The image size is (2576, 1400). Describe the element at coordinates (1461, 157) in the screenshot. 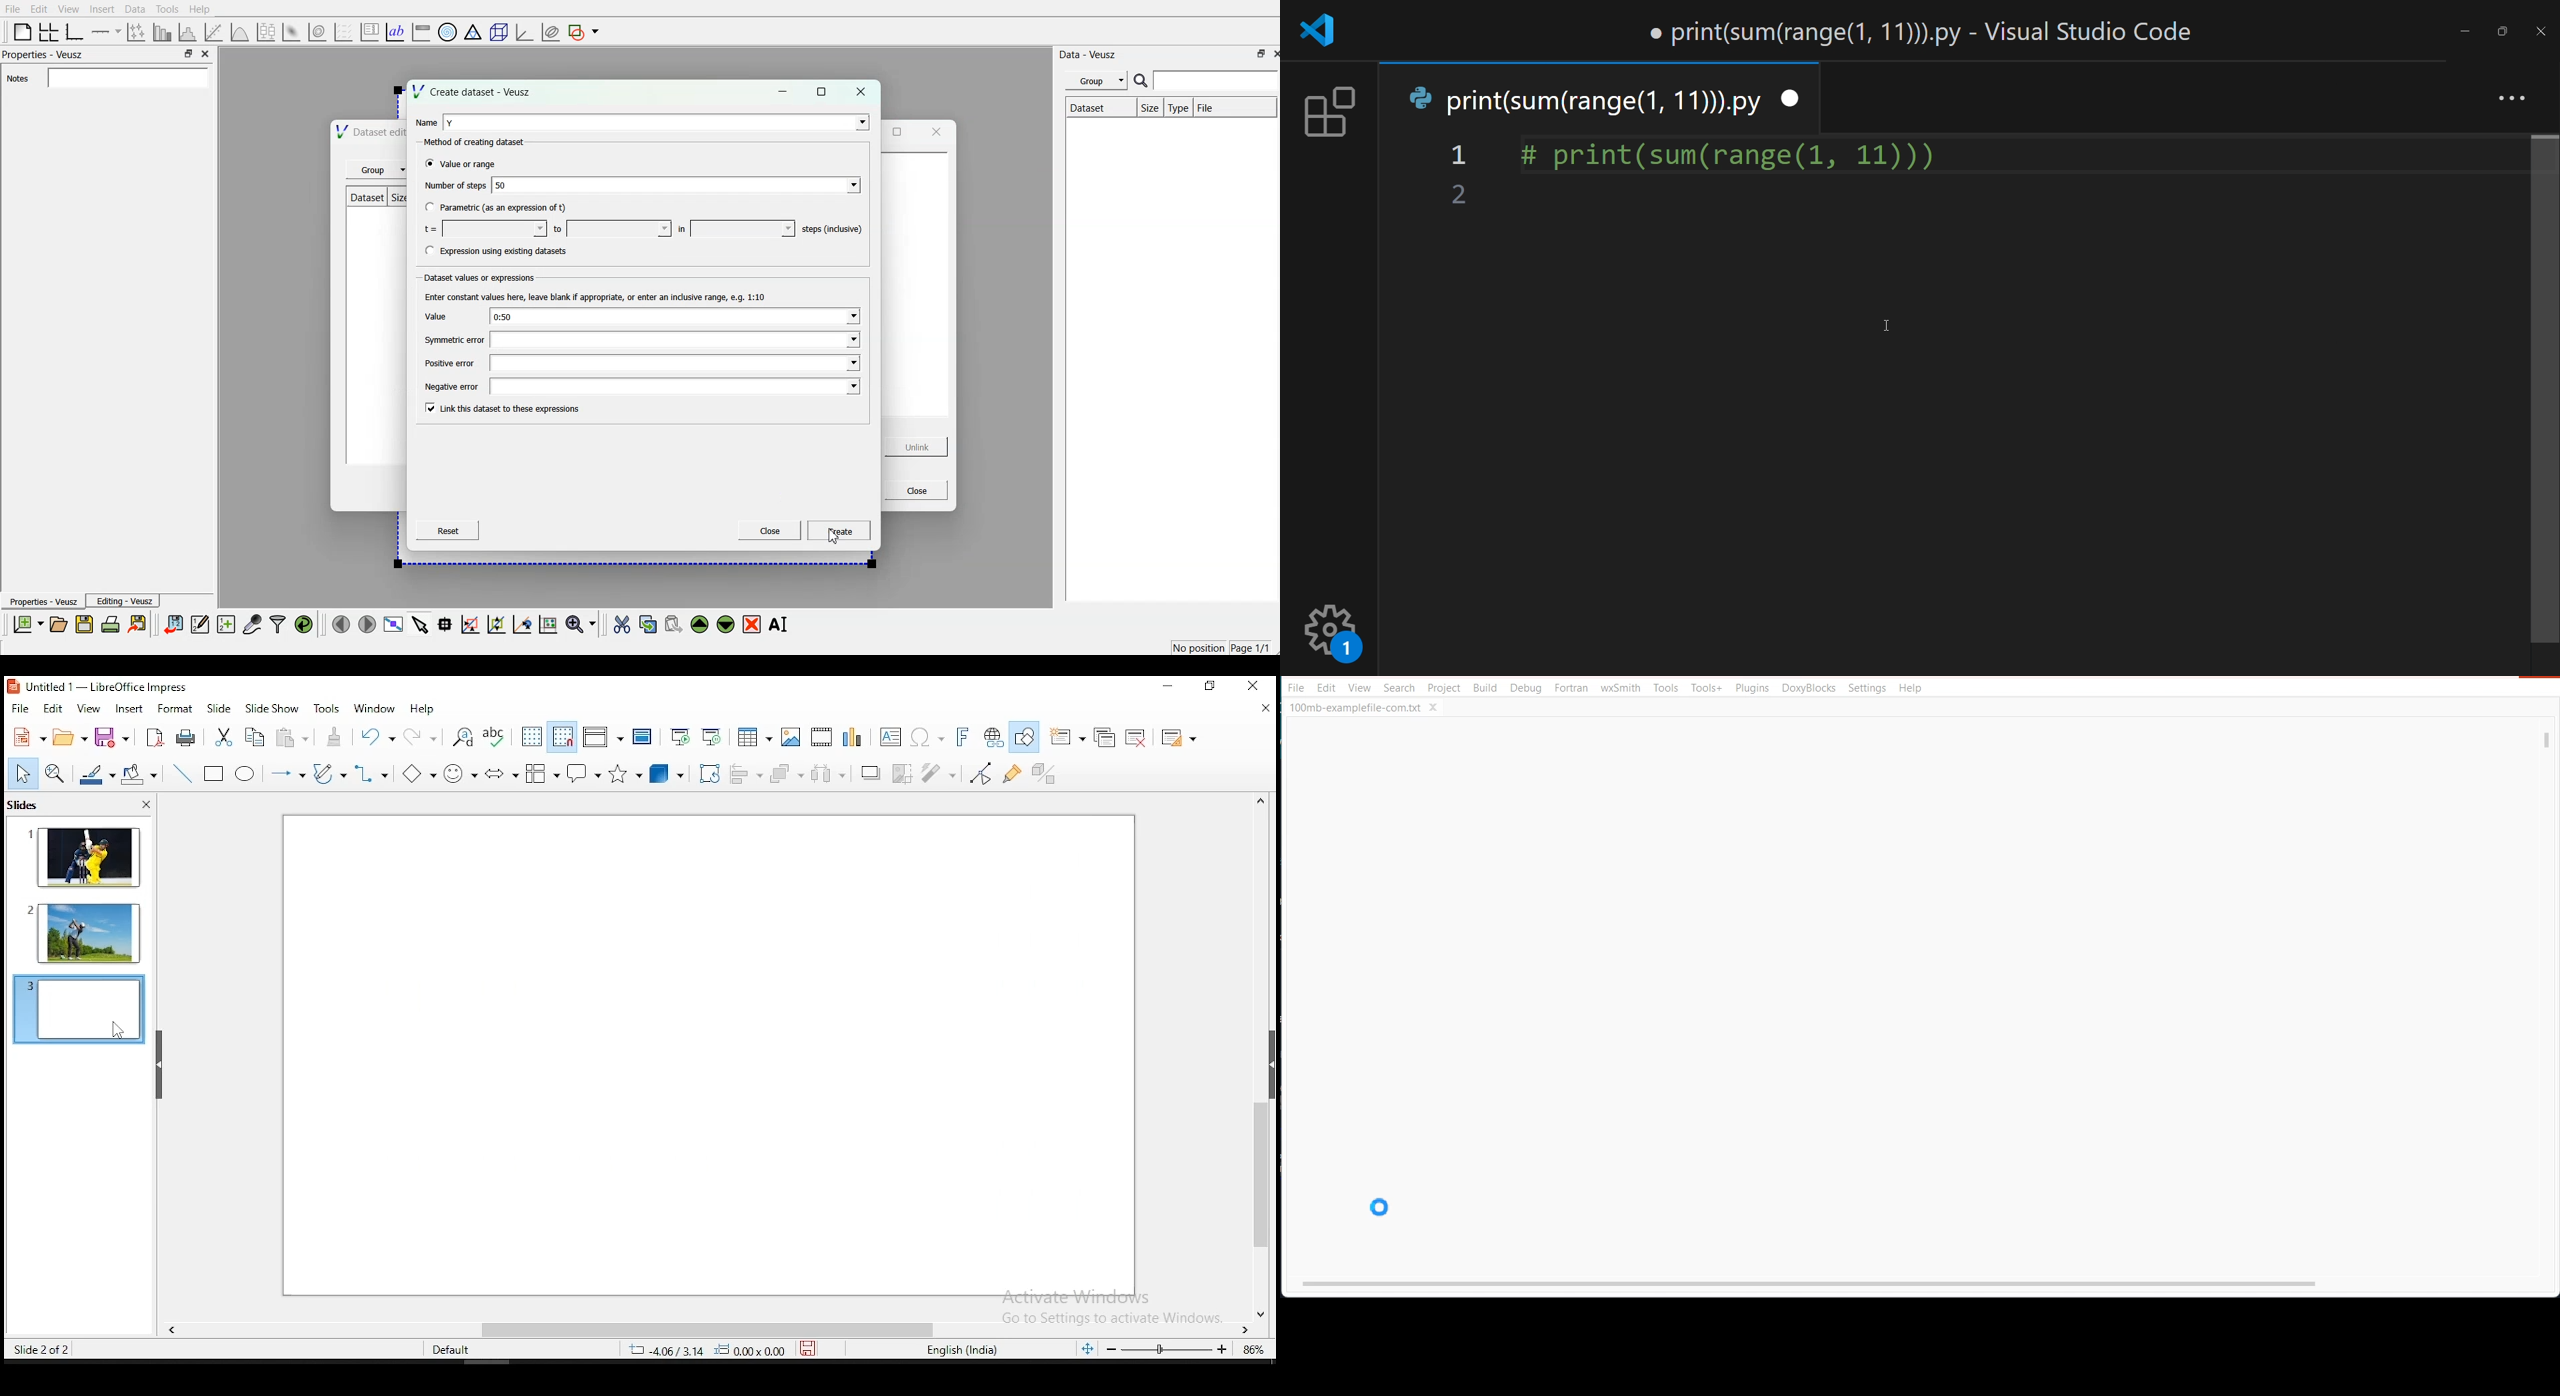

I see `1` at that location.